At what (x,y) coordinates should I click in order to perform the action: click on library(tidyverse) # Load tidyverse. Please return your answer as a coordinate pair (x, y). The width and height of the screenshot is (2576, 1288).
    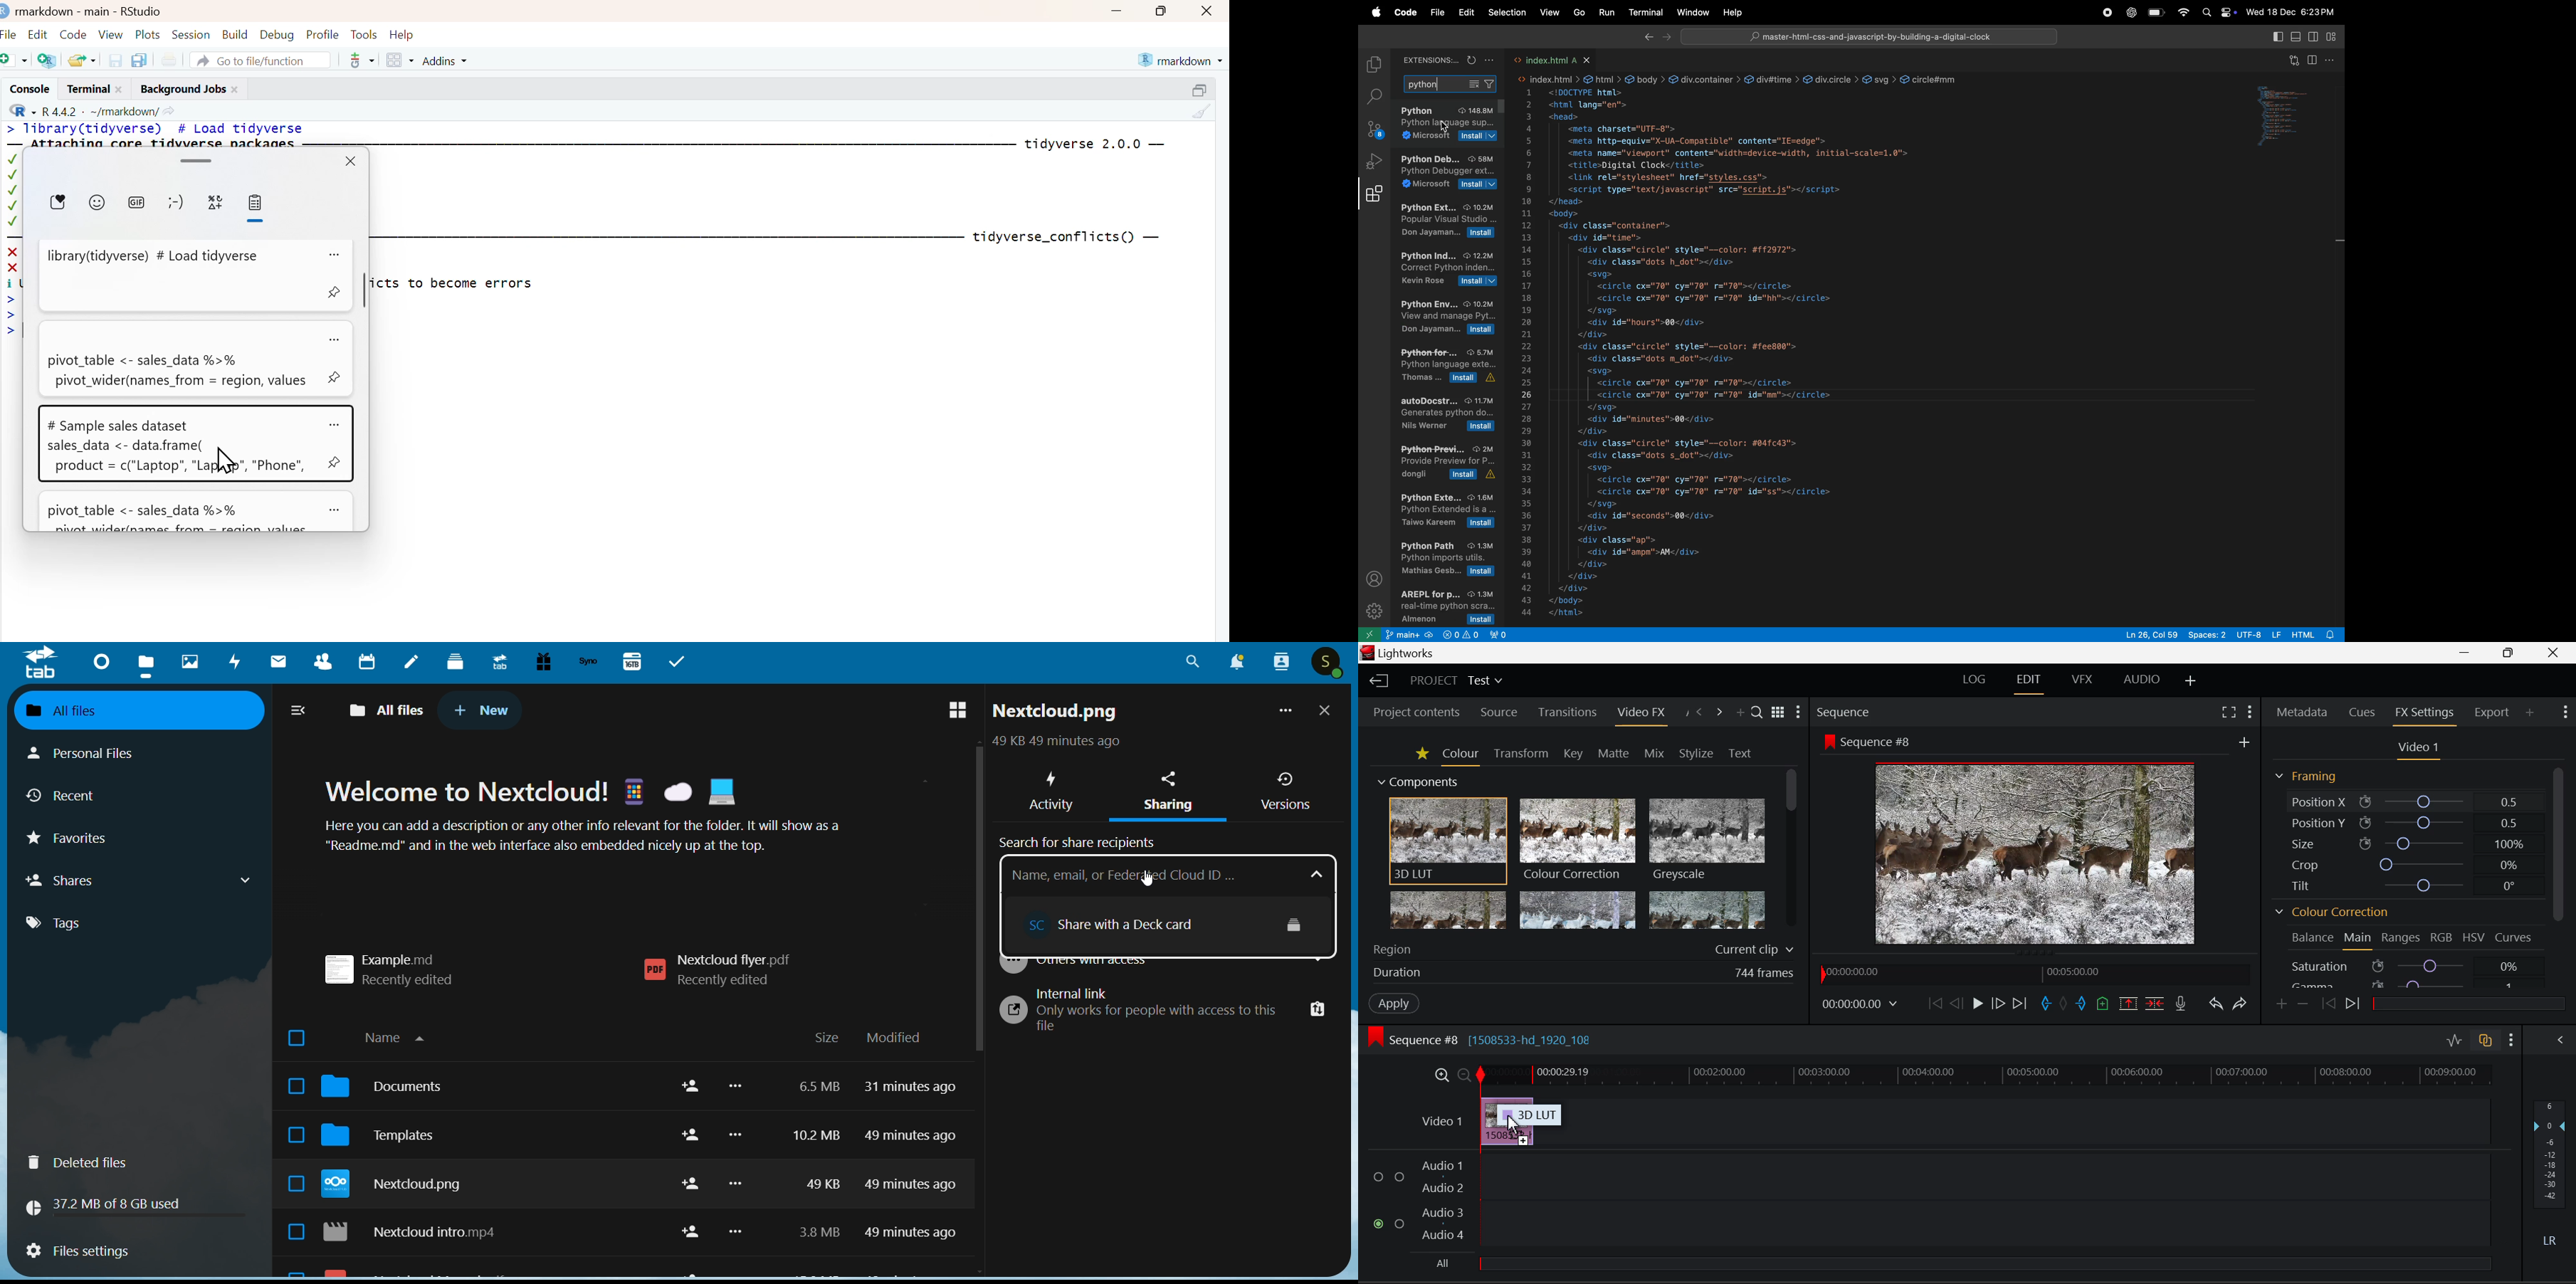
    Looking at the image, I should click on (178, 276).